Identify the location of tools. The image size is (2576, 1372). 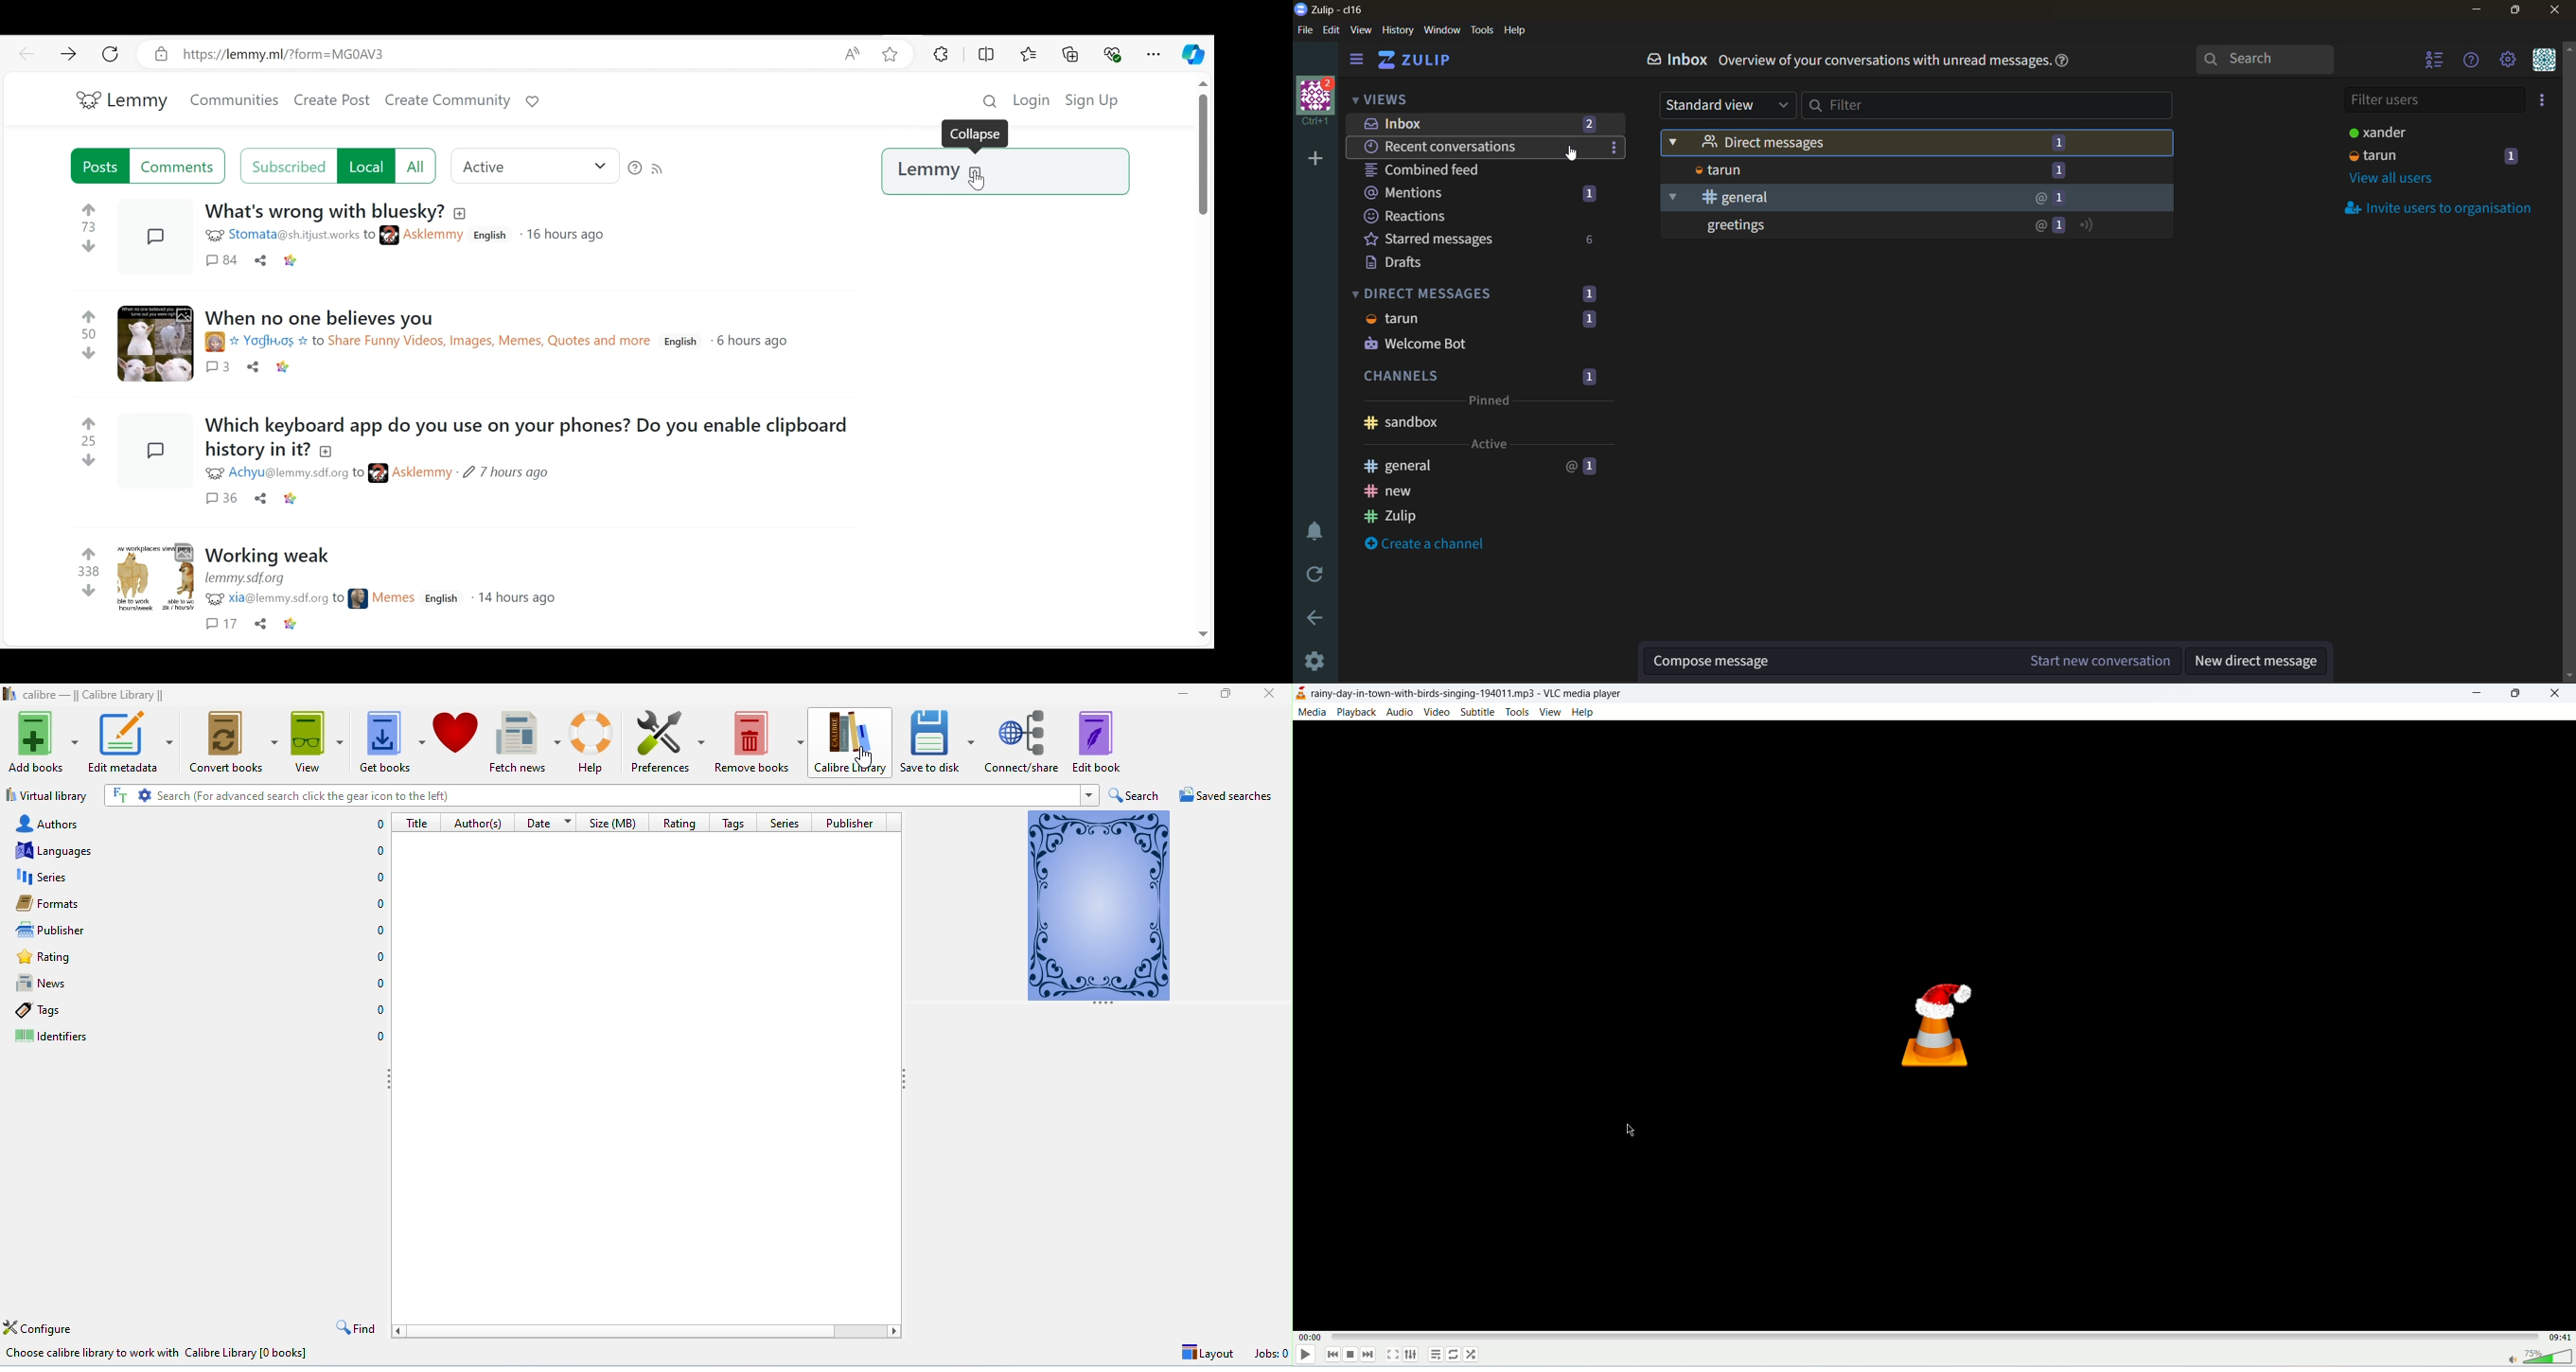
(1517, 712).